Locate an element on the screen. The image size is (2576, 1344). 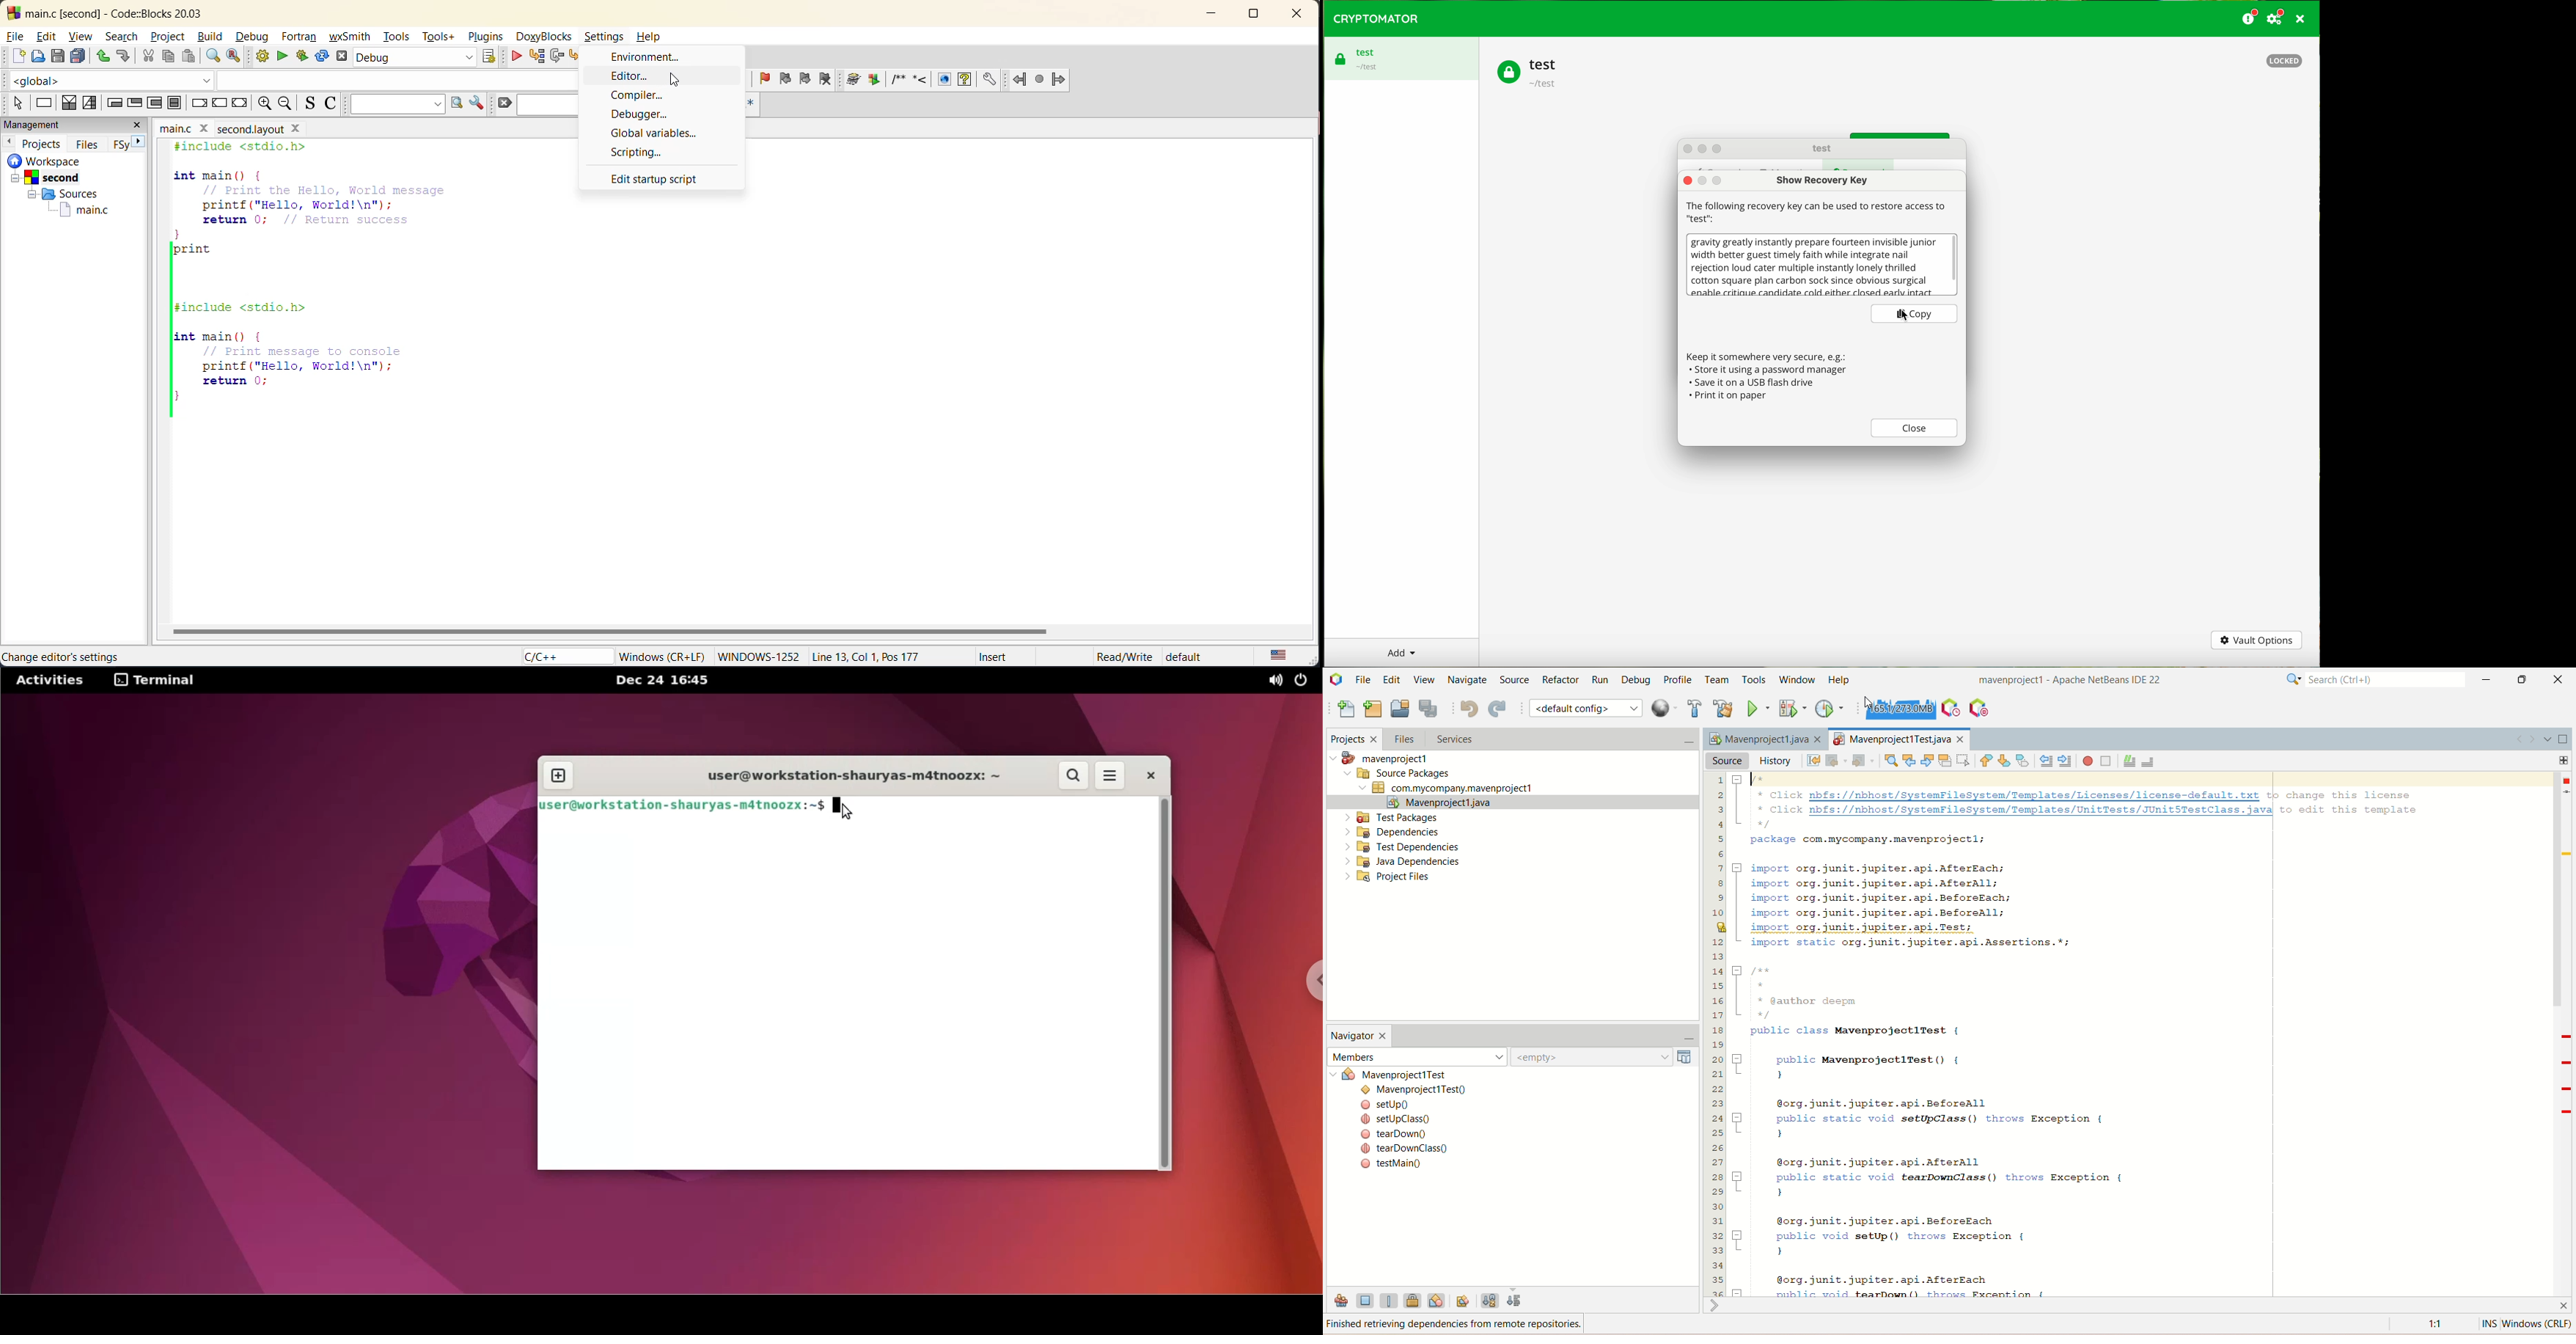
close is located at coordinates (140, 125).